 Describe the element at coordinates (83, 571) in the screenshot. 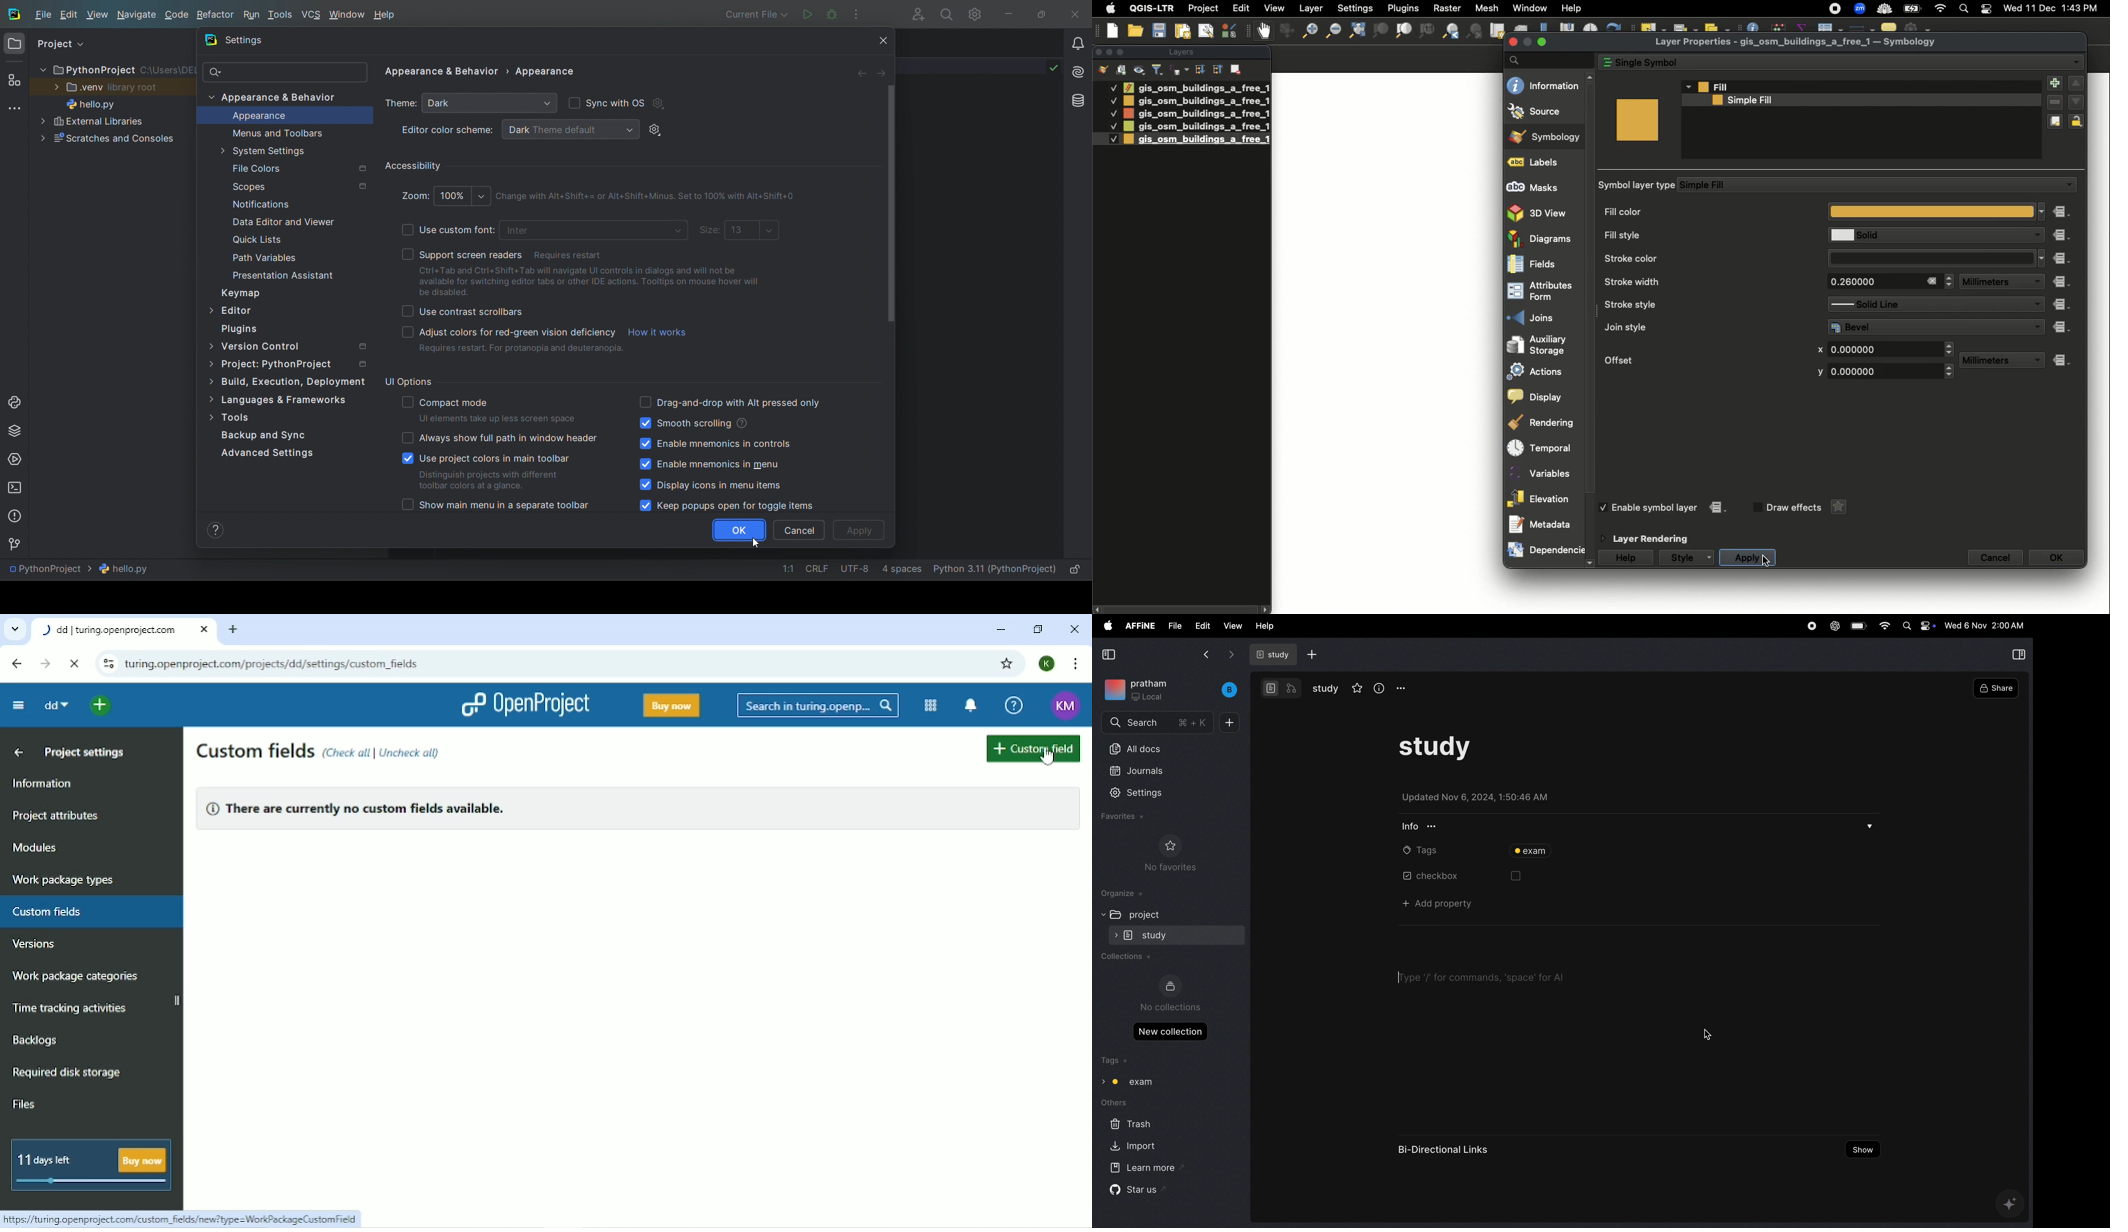

I see `file path` at that location.